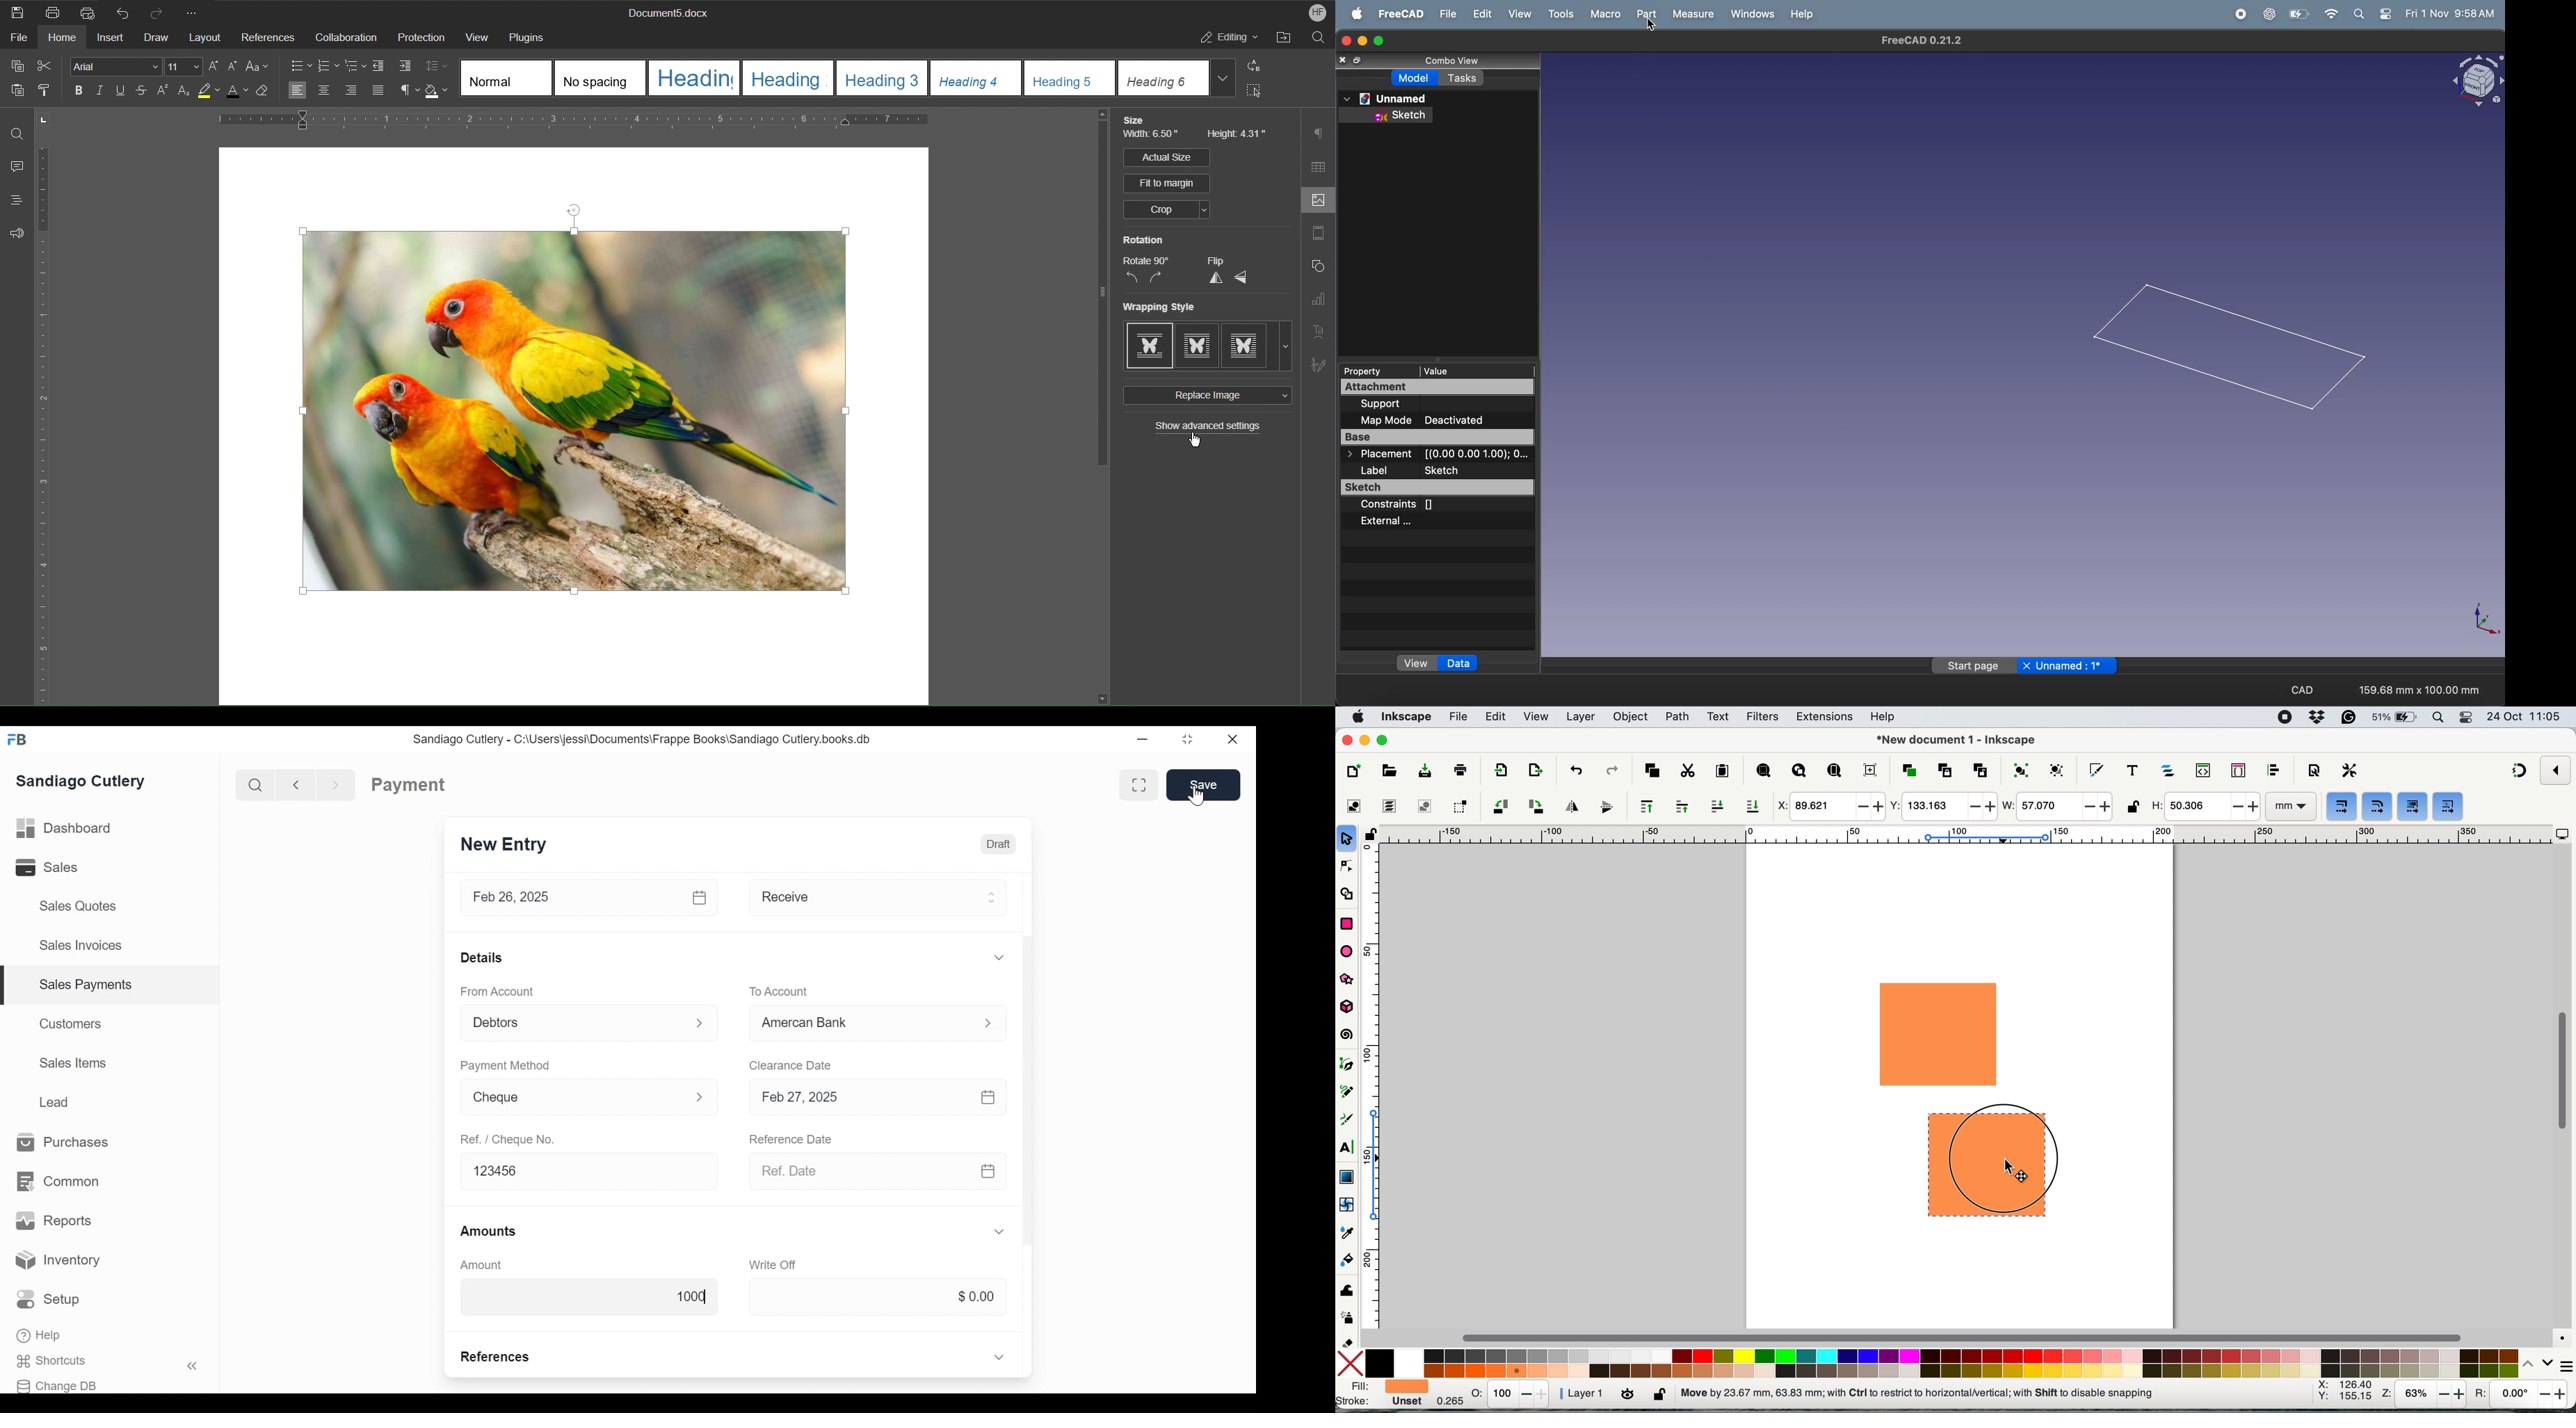 The width and height of the screenshot is (2576, 1428). I want to click on open import, so click(1535, 770).